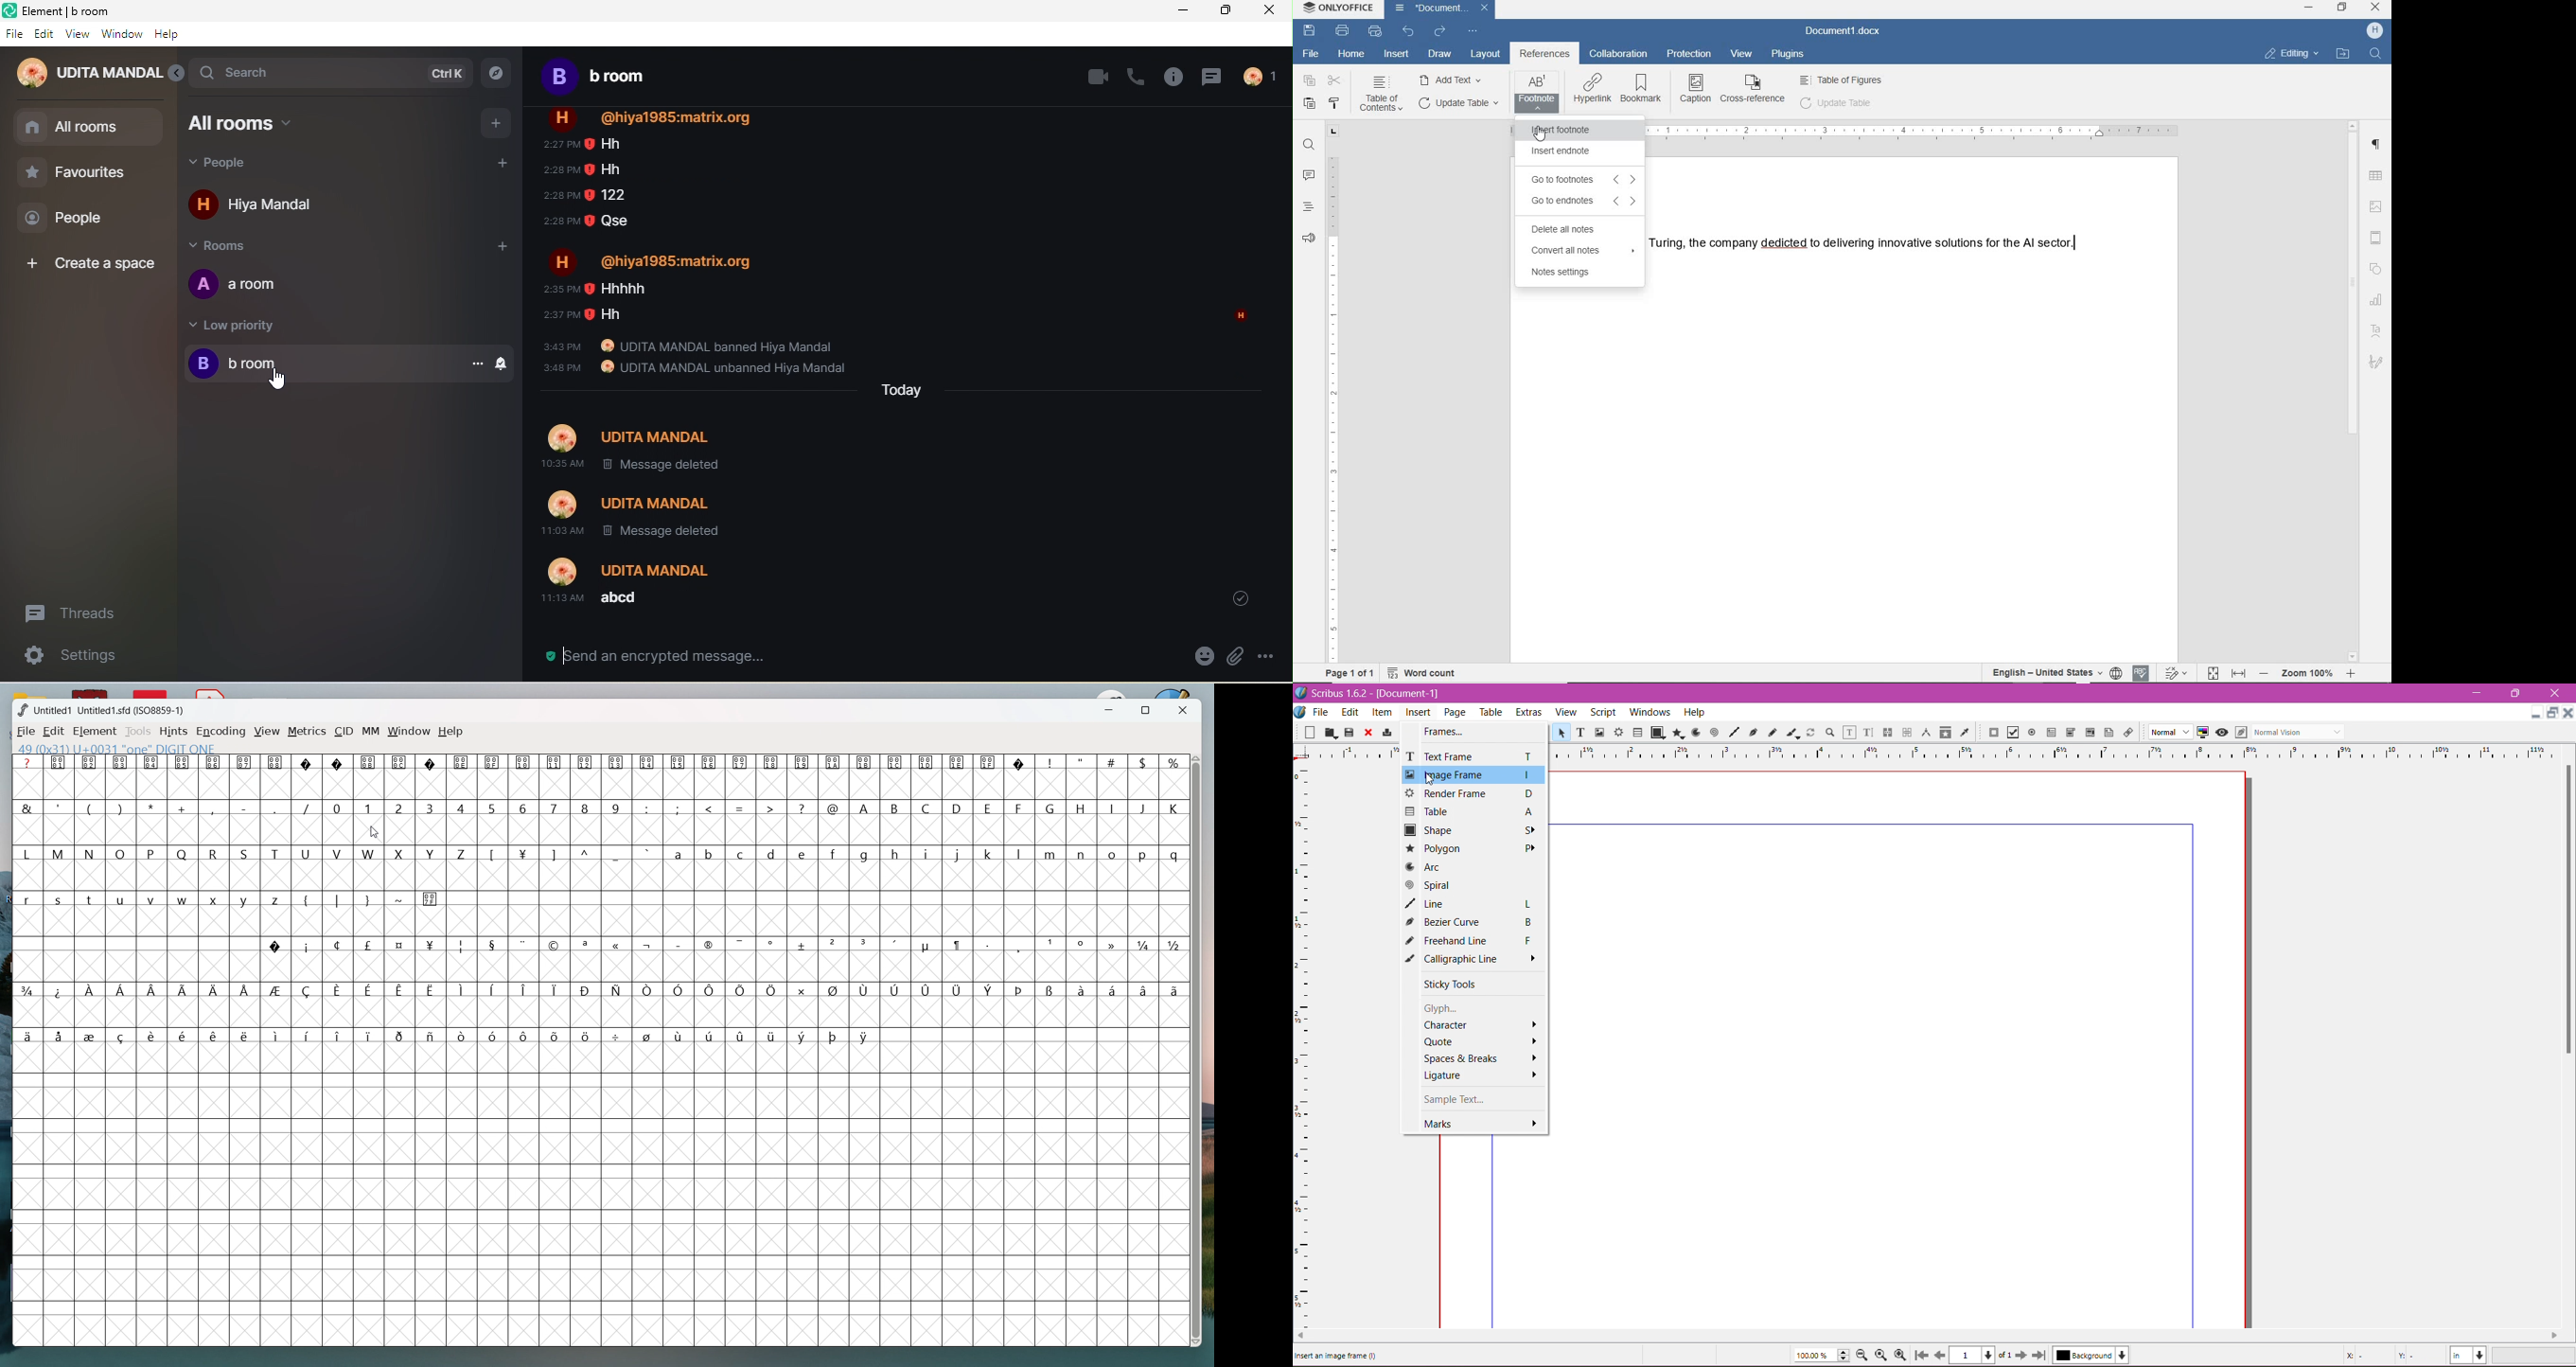 This screenshot has height=1372, width=2576. What do you see at coordinates (153, 899) in the screenshot?
I see `v` at bounding box center [153, 899].